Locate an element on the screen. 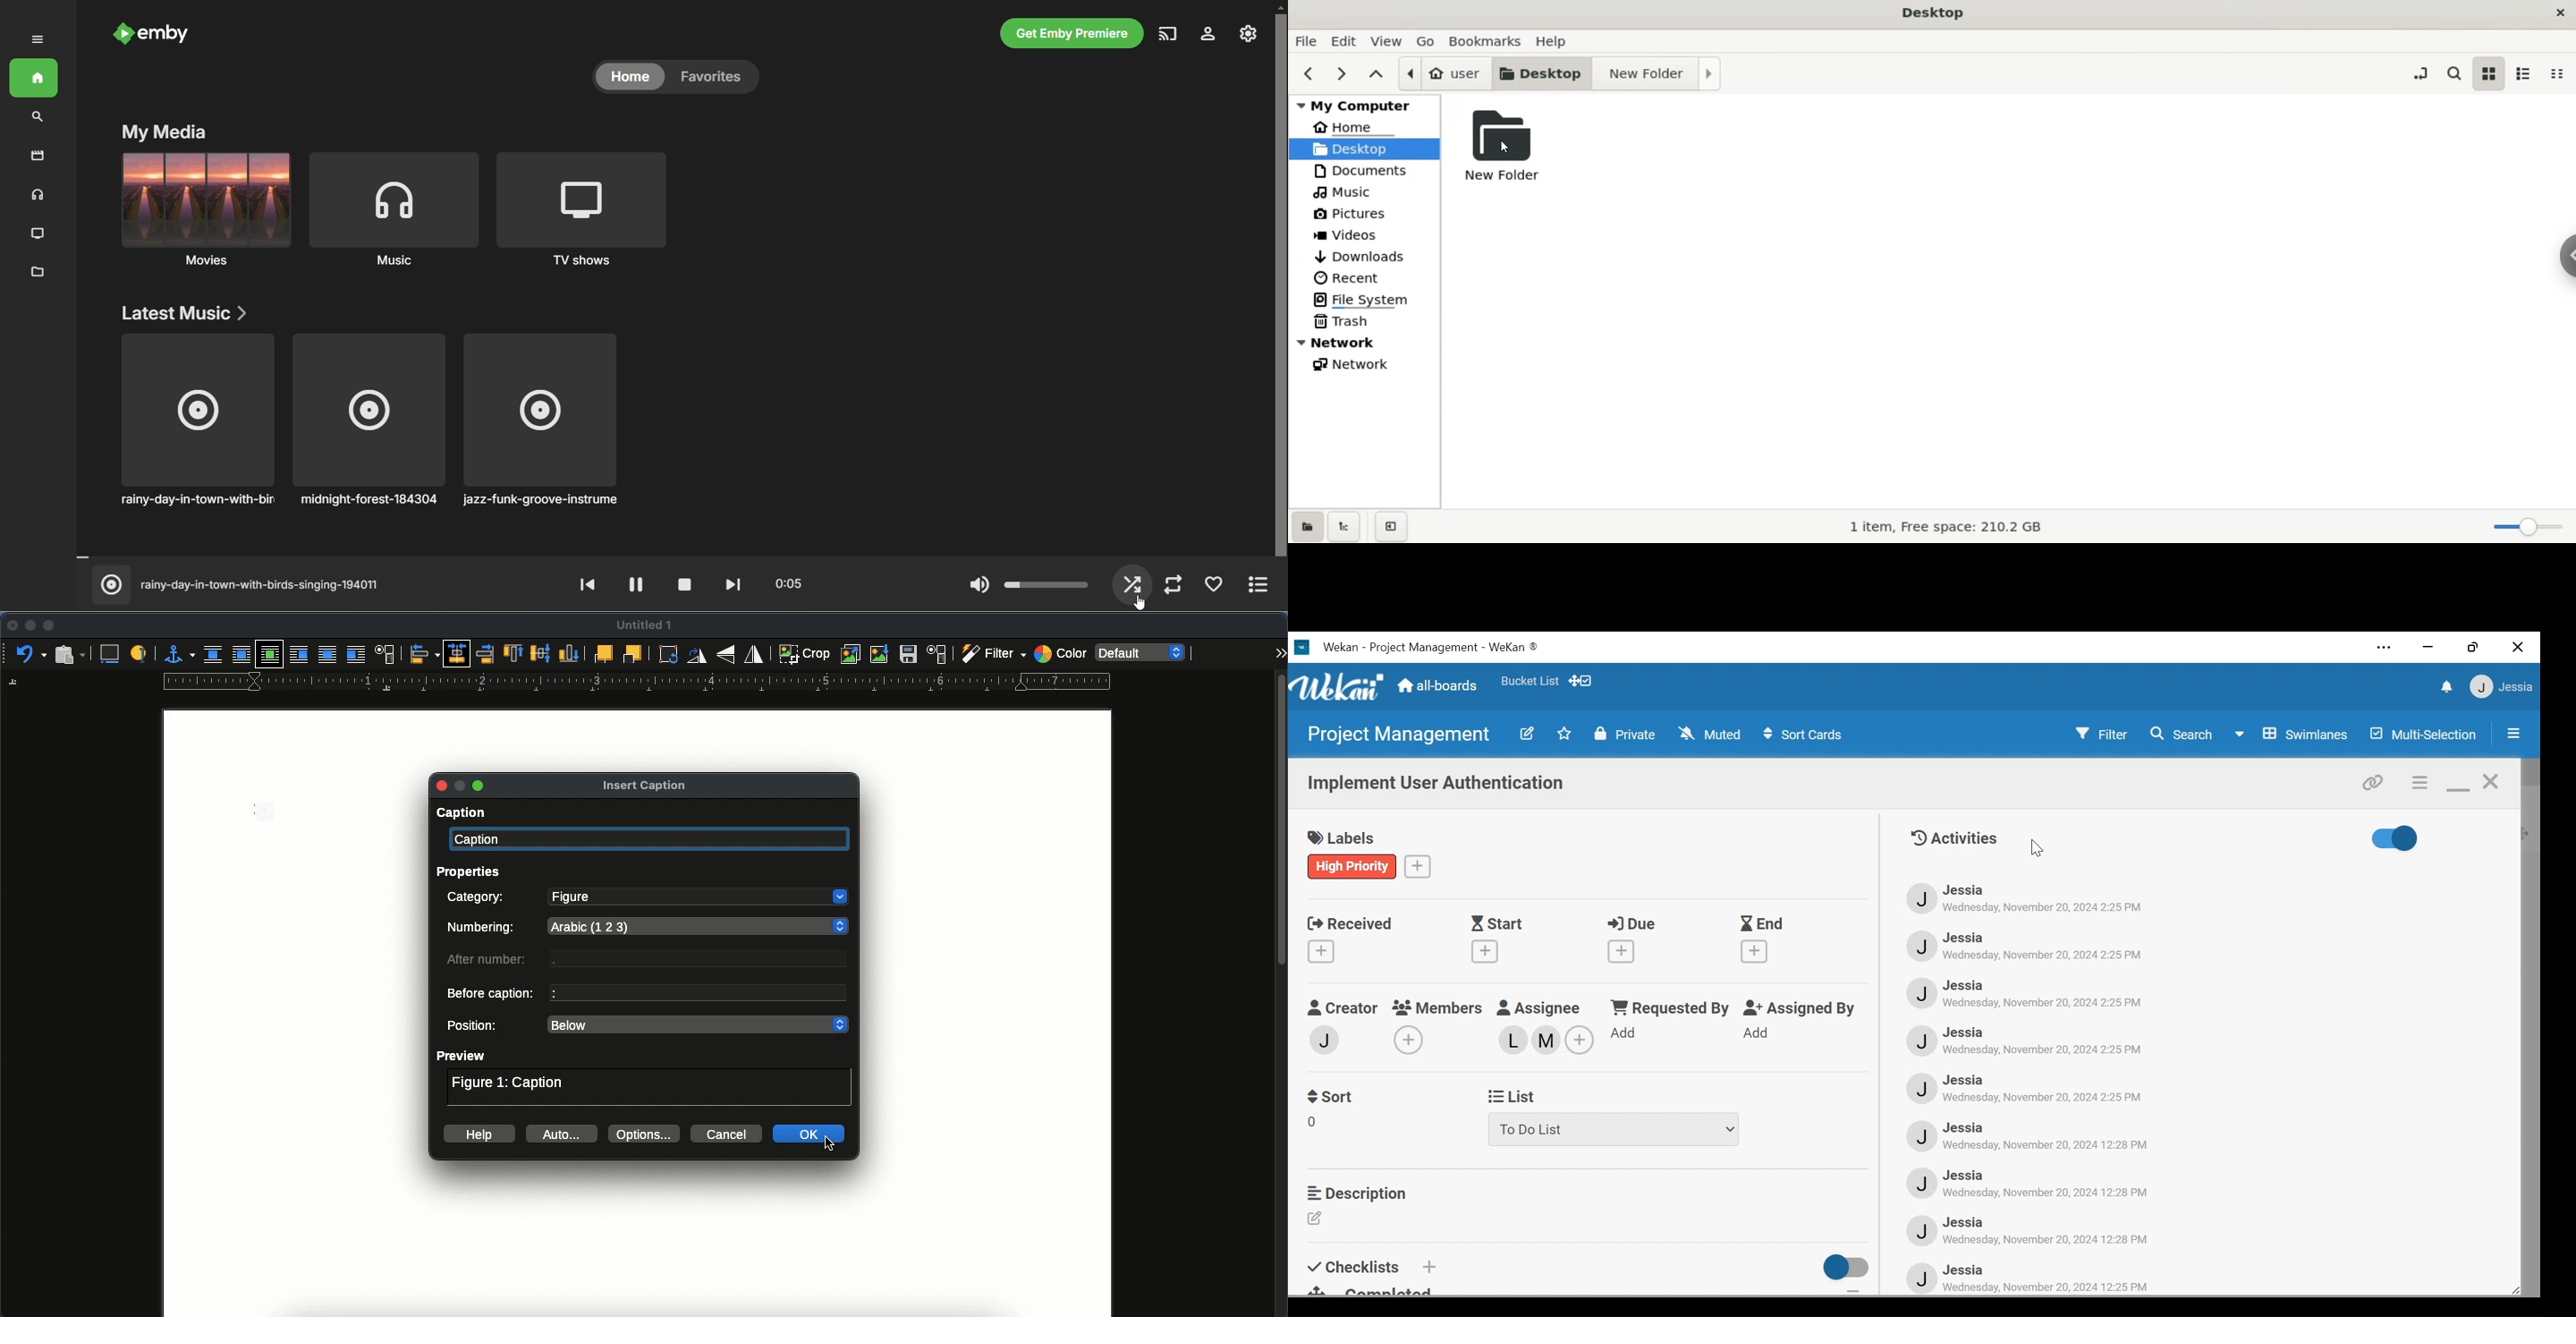 This screenshot has height=1344, width=2576. assigned member is located at coordinates (1548, 1039).